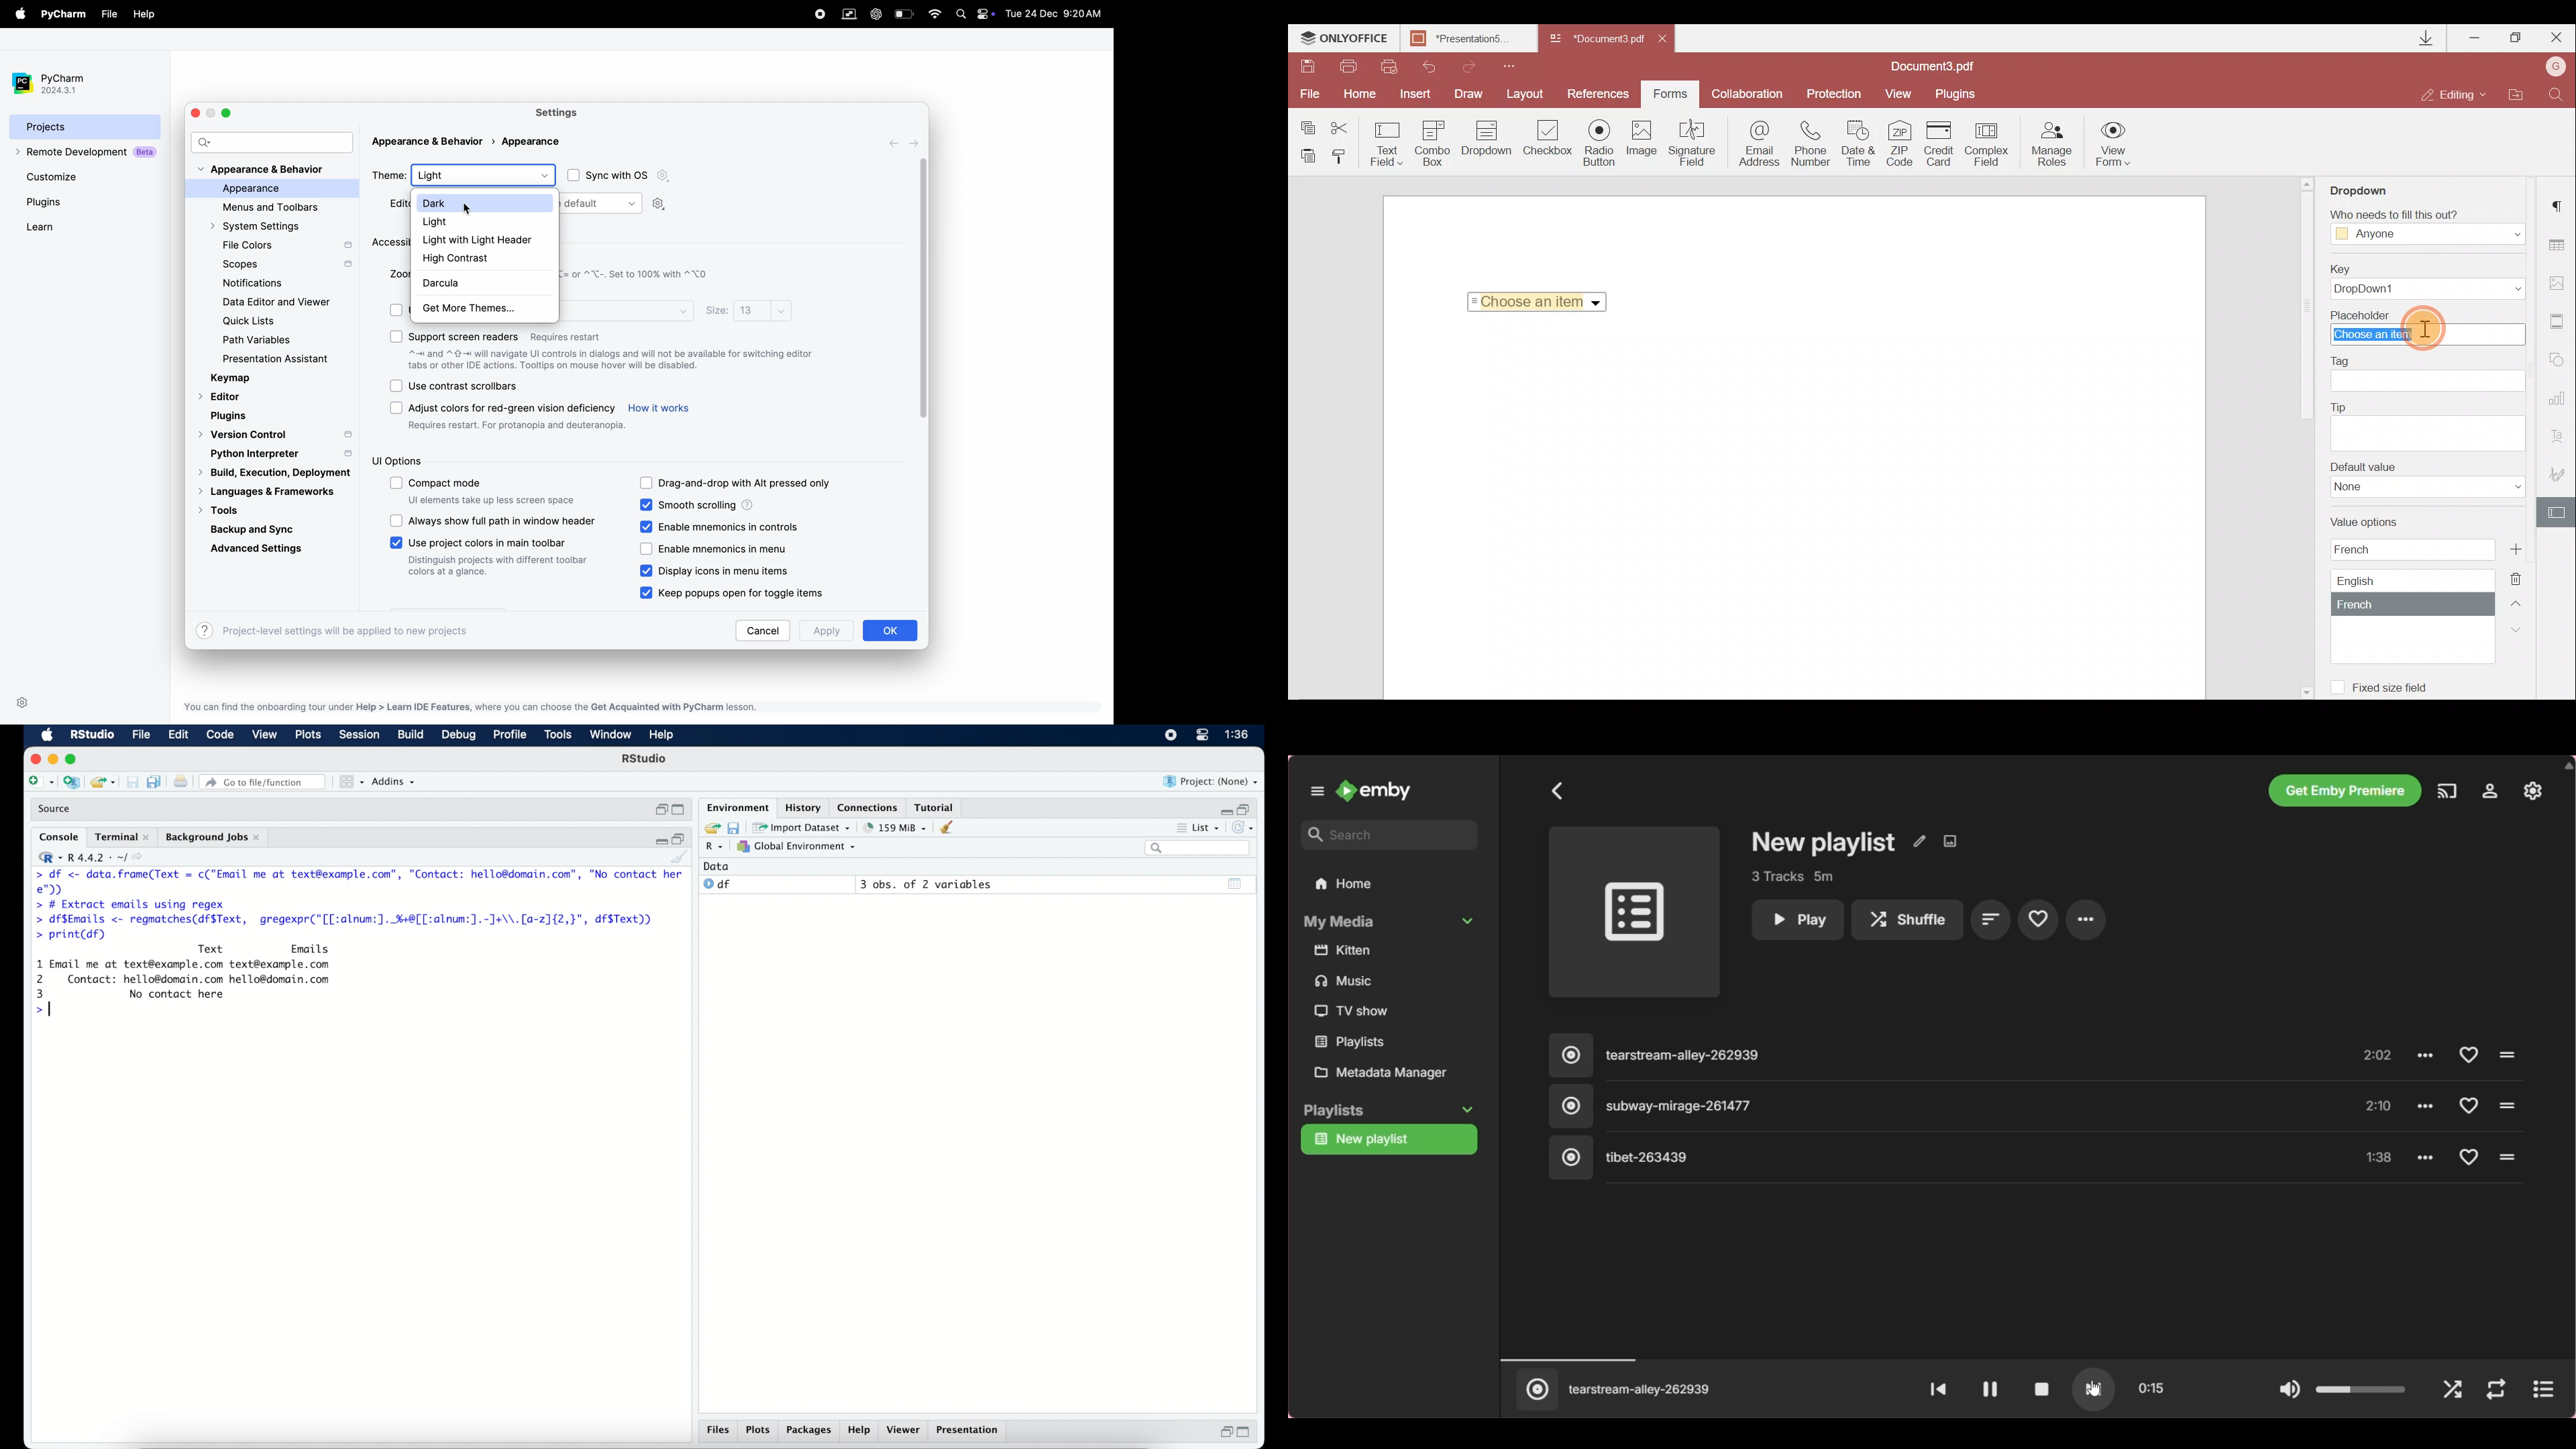  I want to click on path and variables, so click(258, 341).